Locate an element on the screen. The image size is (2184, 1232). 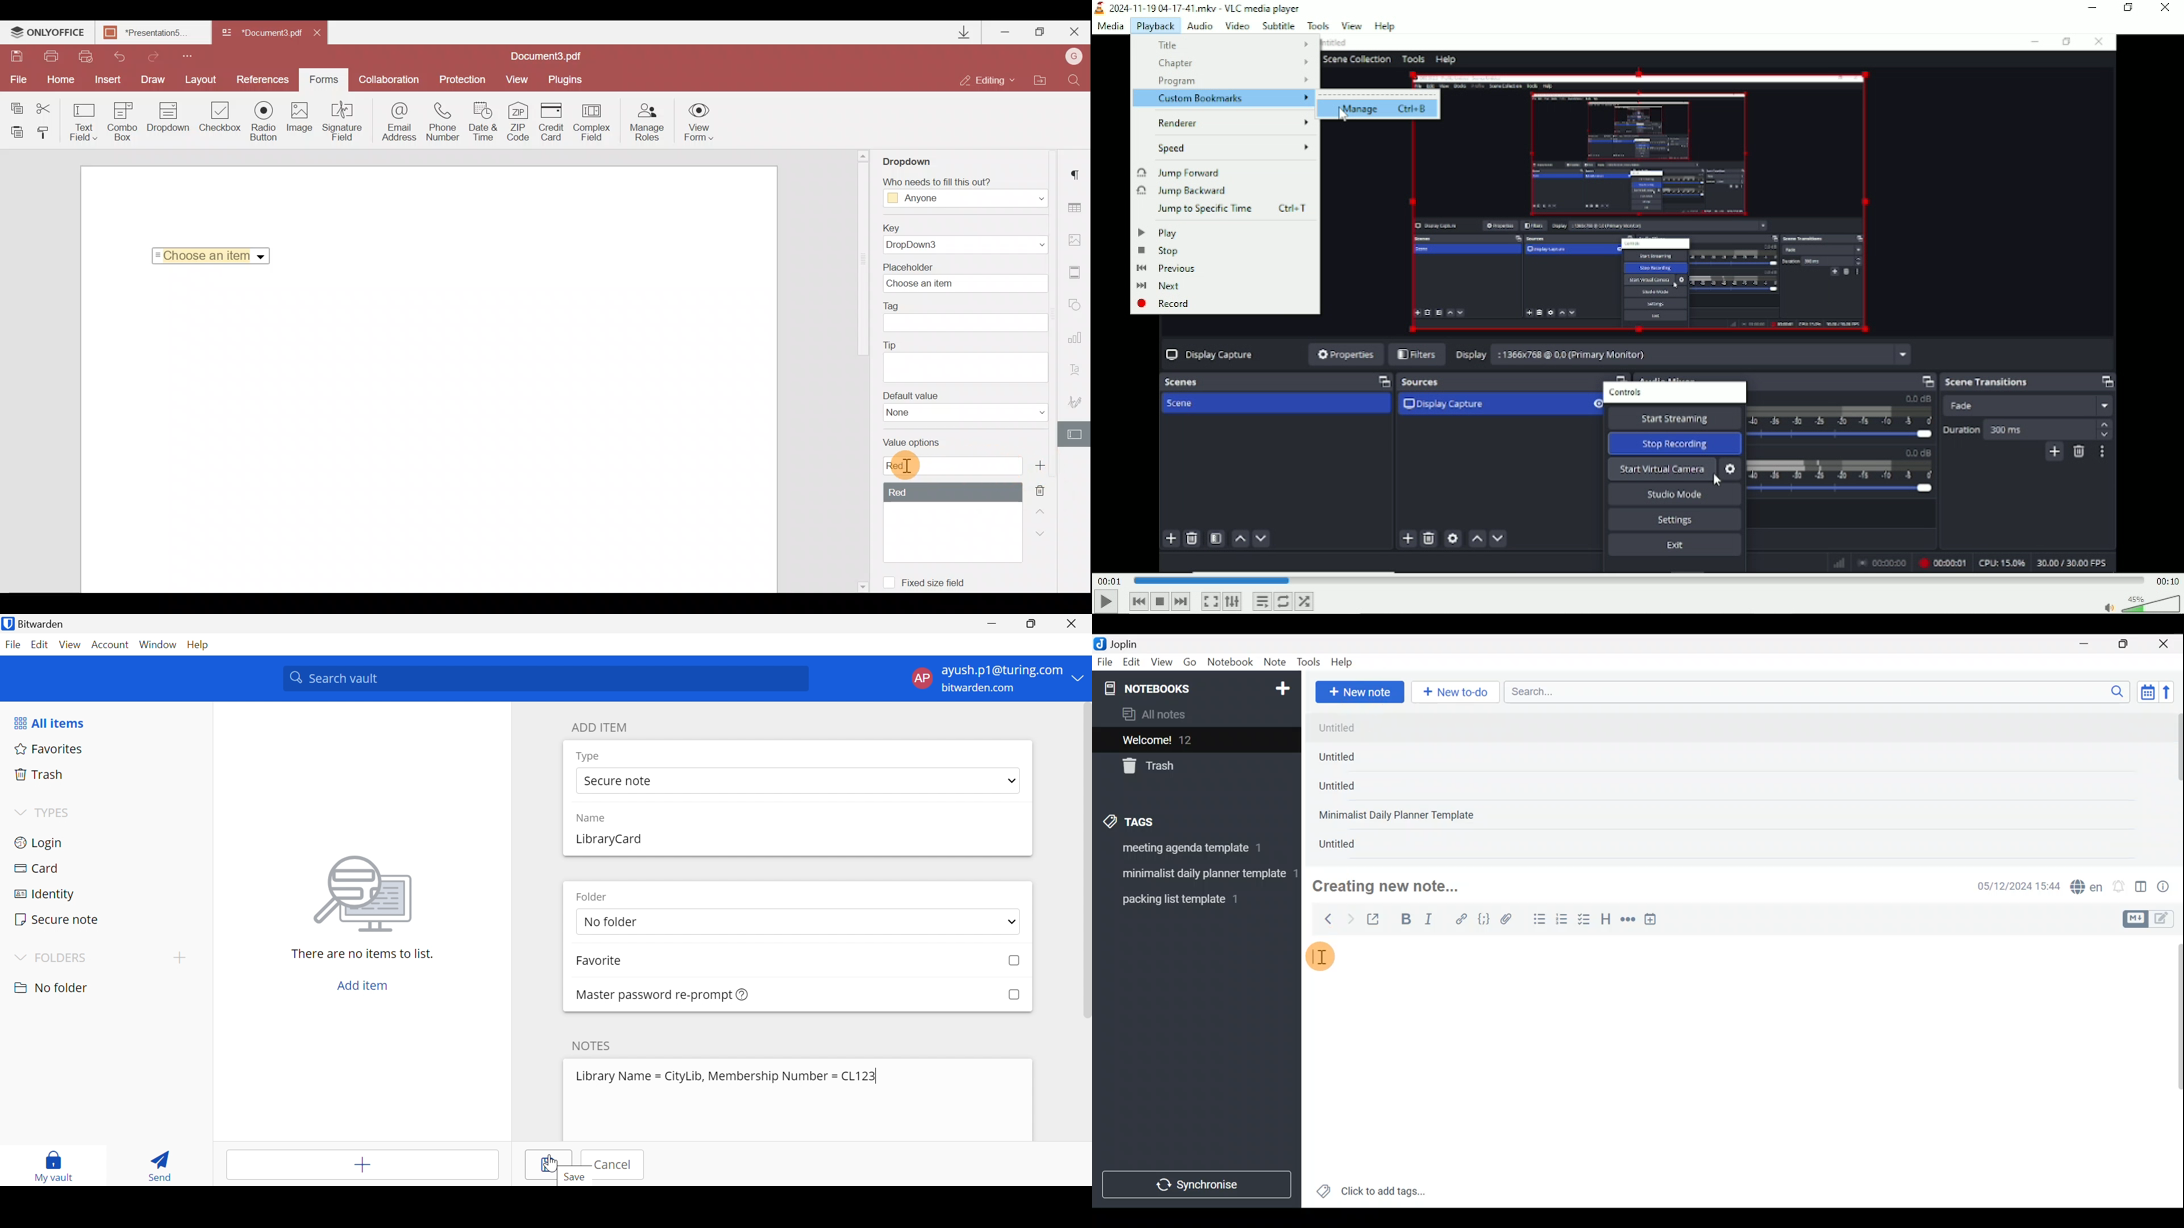
FOLDERS is located at coordinates (52, 958).